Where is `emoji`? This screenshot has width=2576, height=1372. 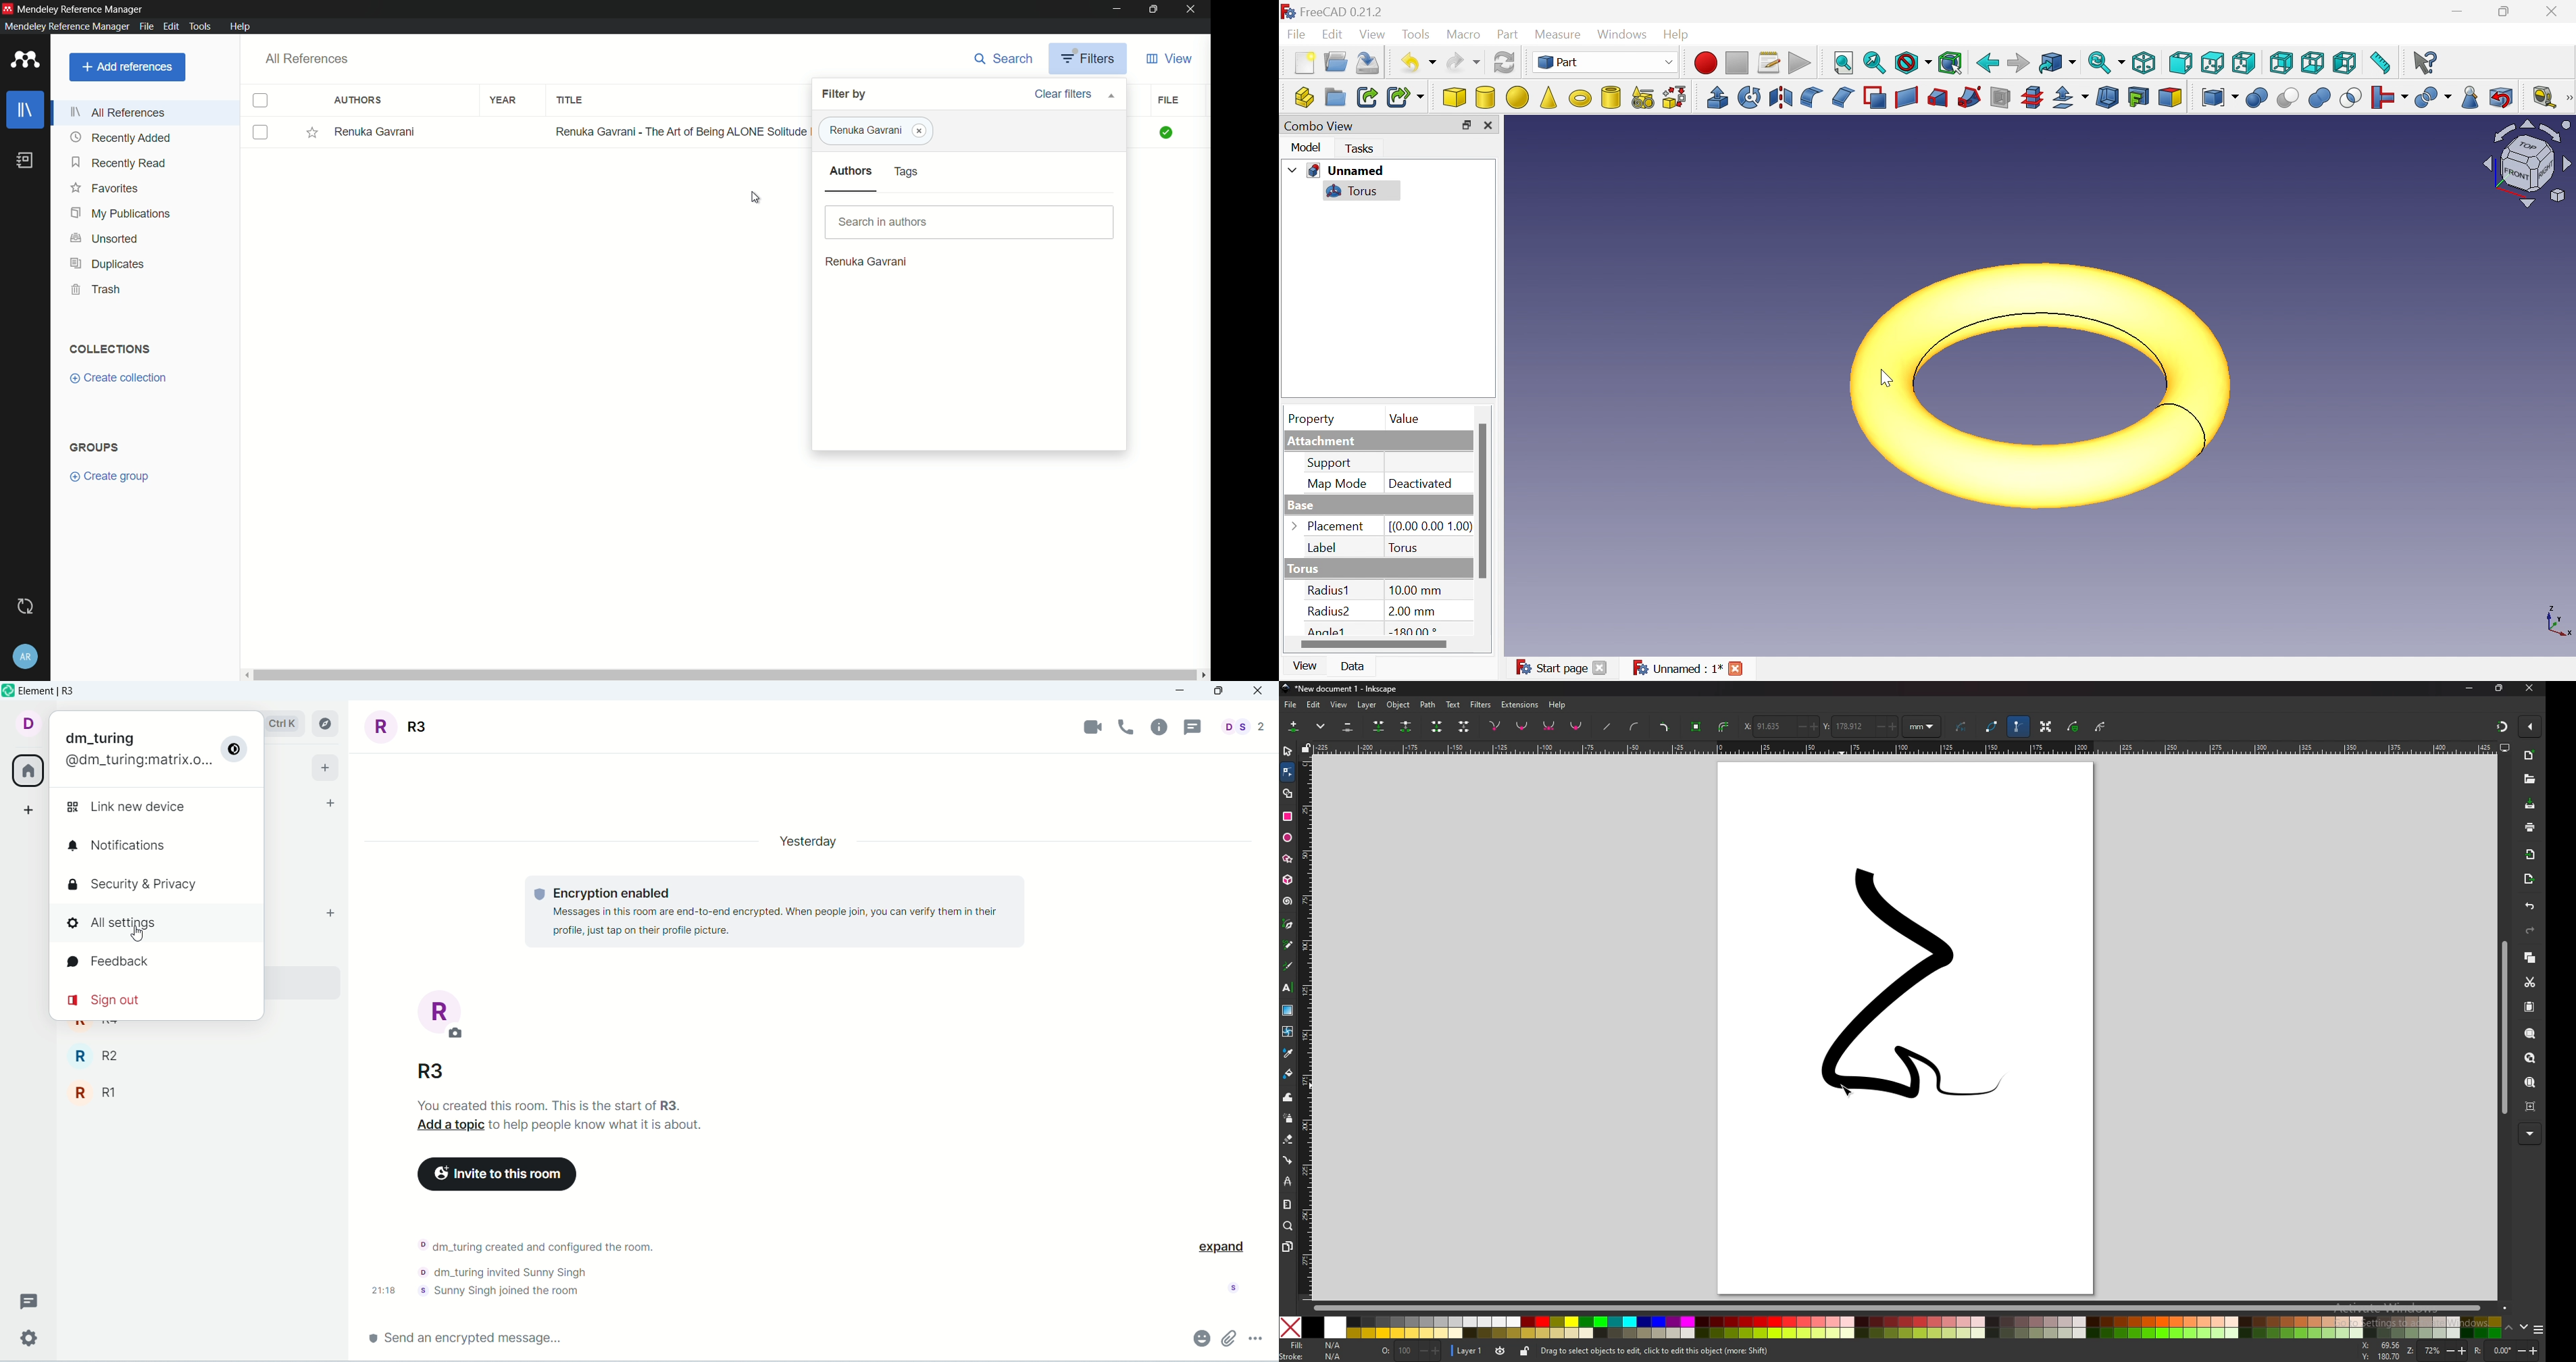 emoji is located at coordinates (1201, 1337).